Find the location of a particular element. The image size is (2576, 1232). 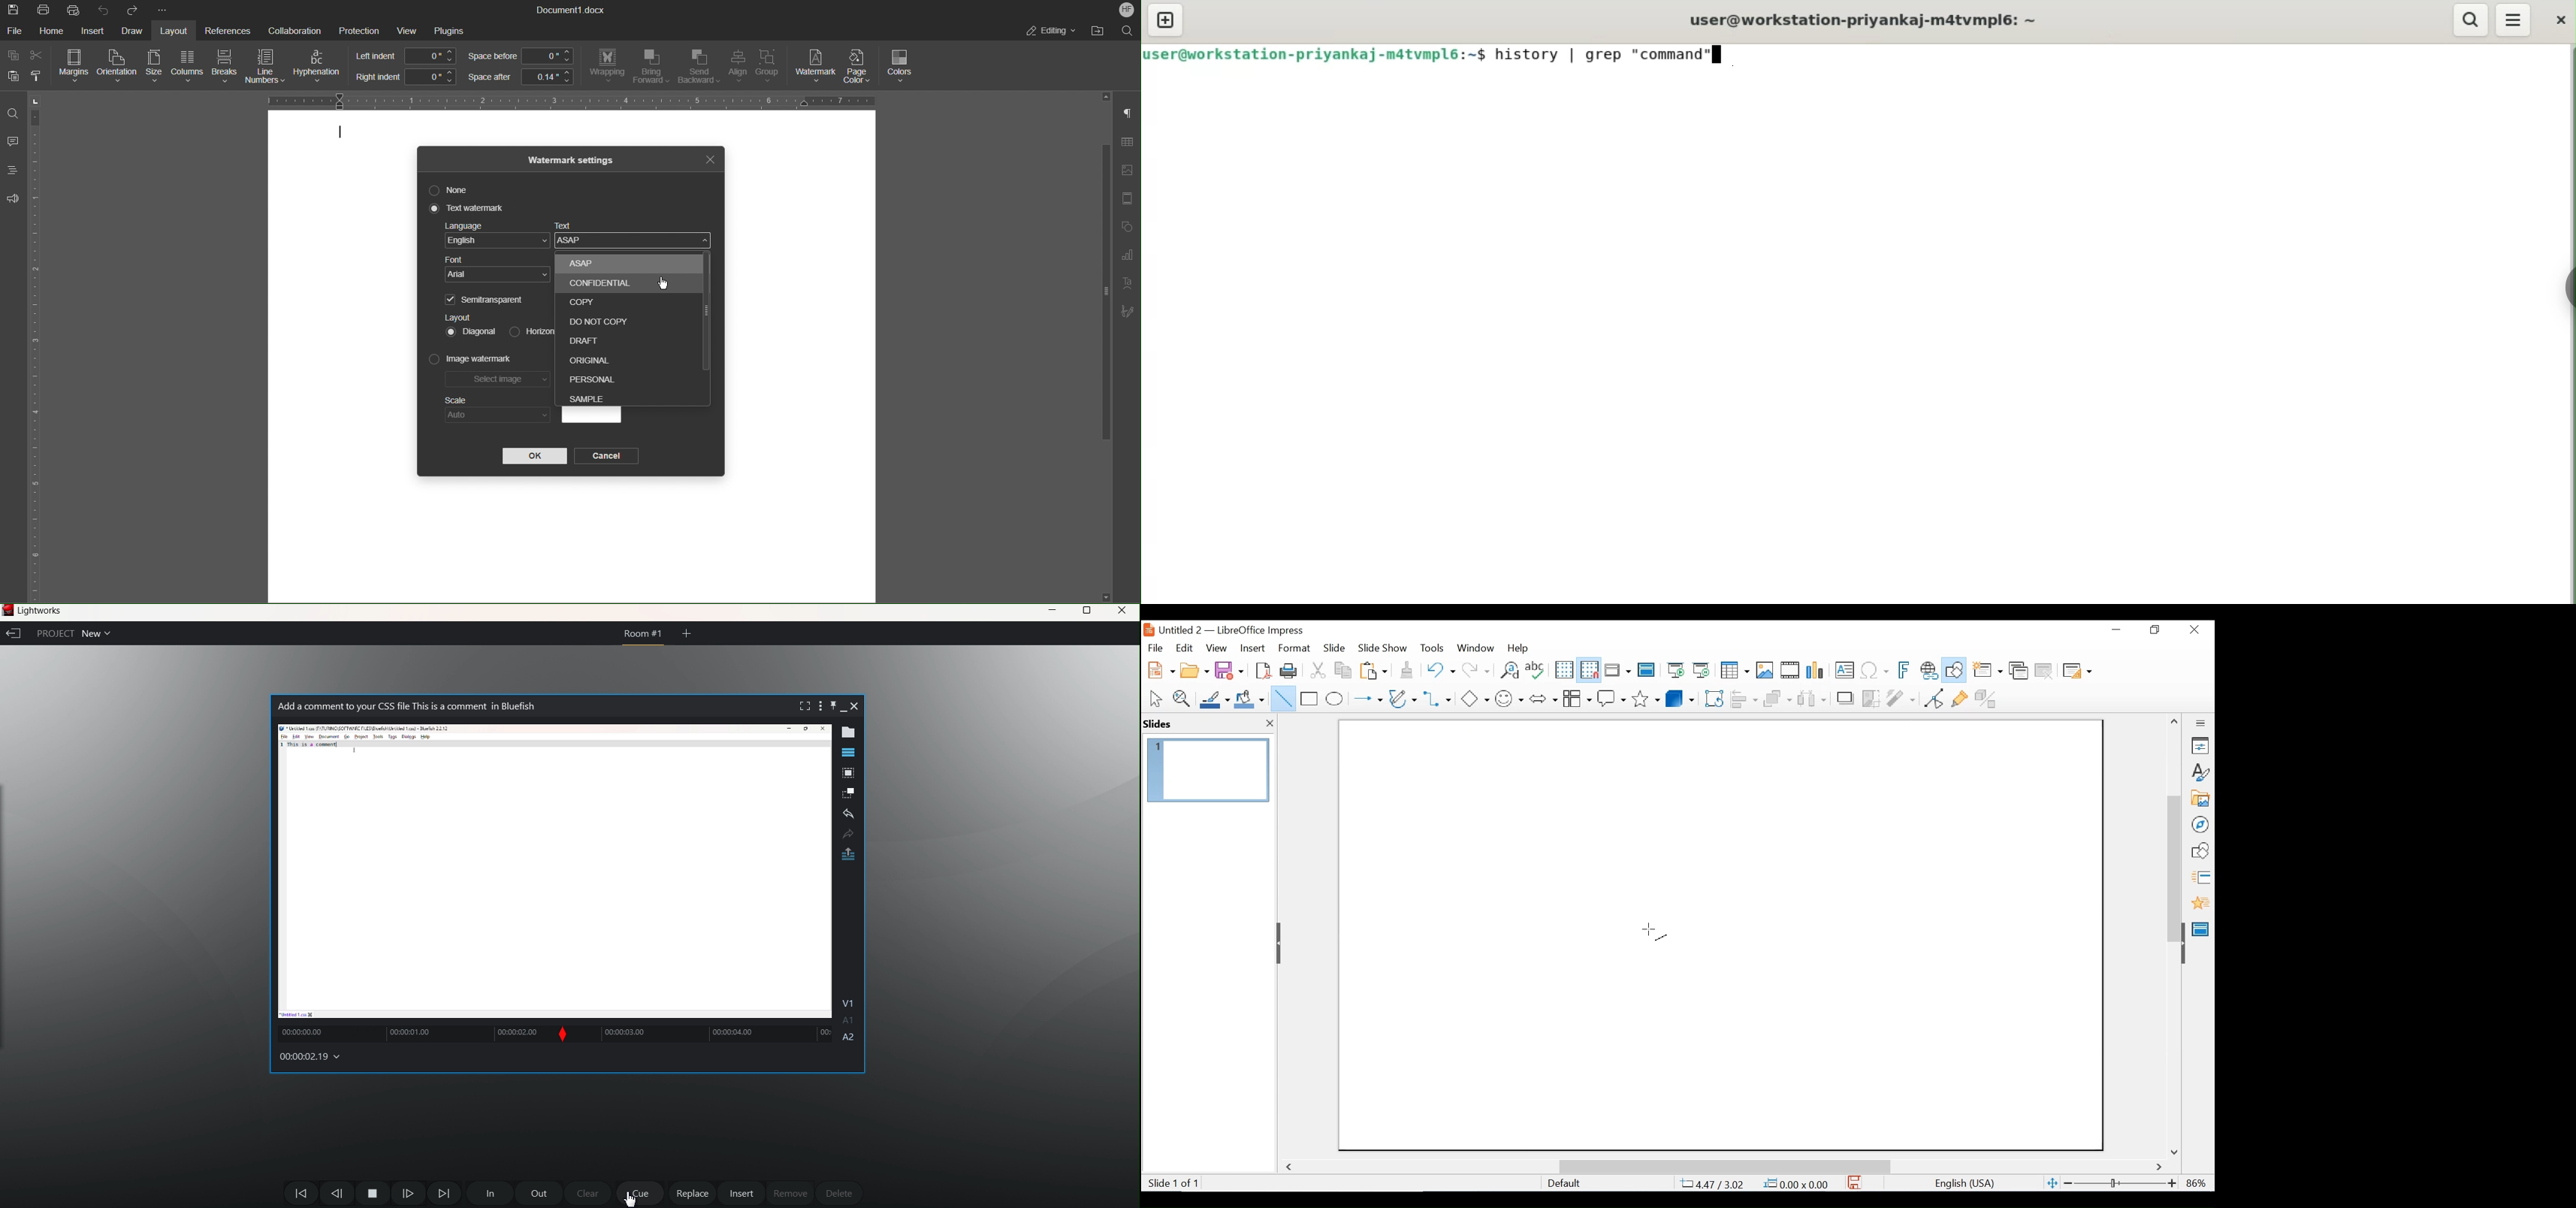

Slide workspace is located at coordinates (1722, 935).